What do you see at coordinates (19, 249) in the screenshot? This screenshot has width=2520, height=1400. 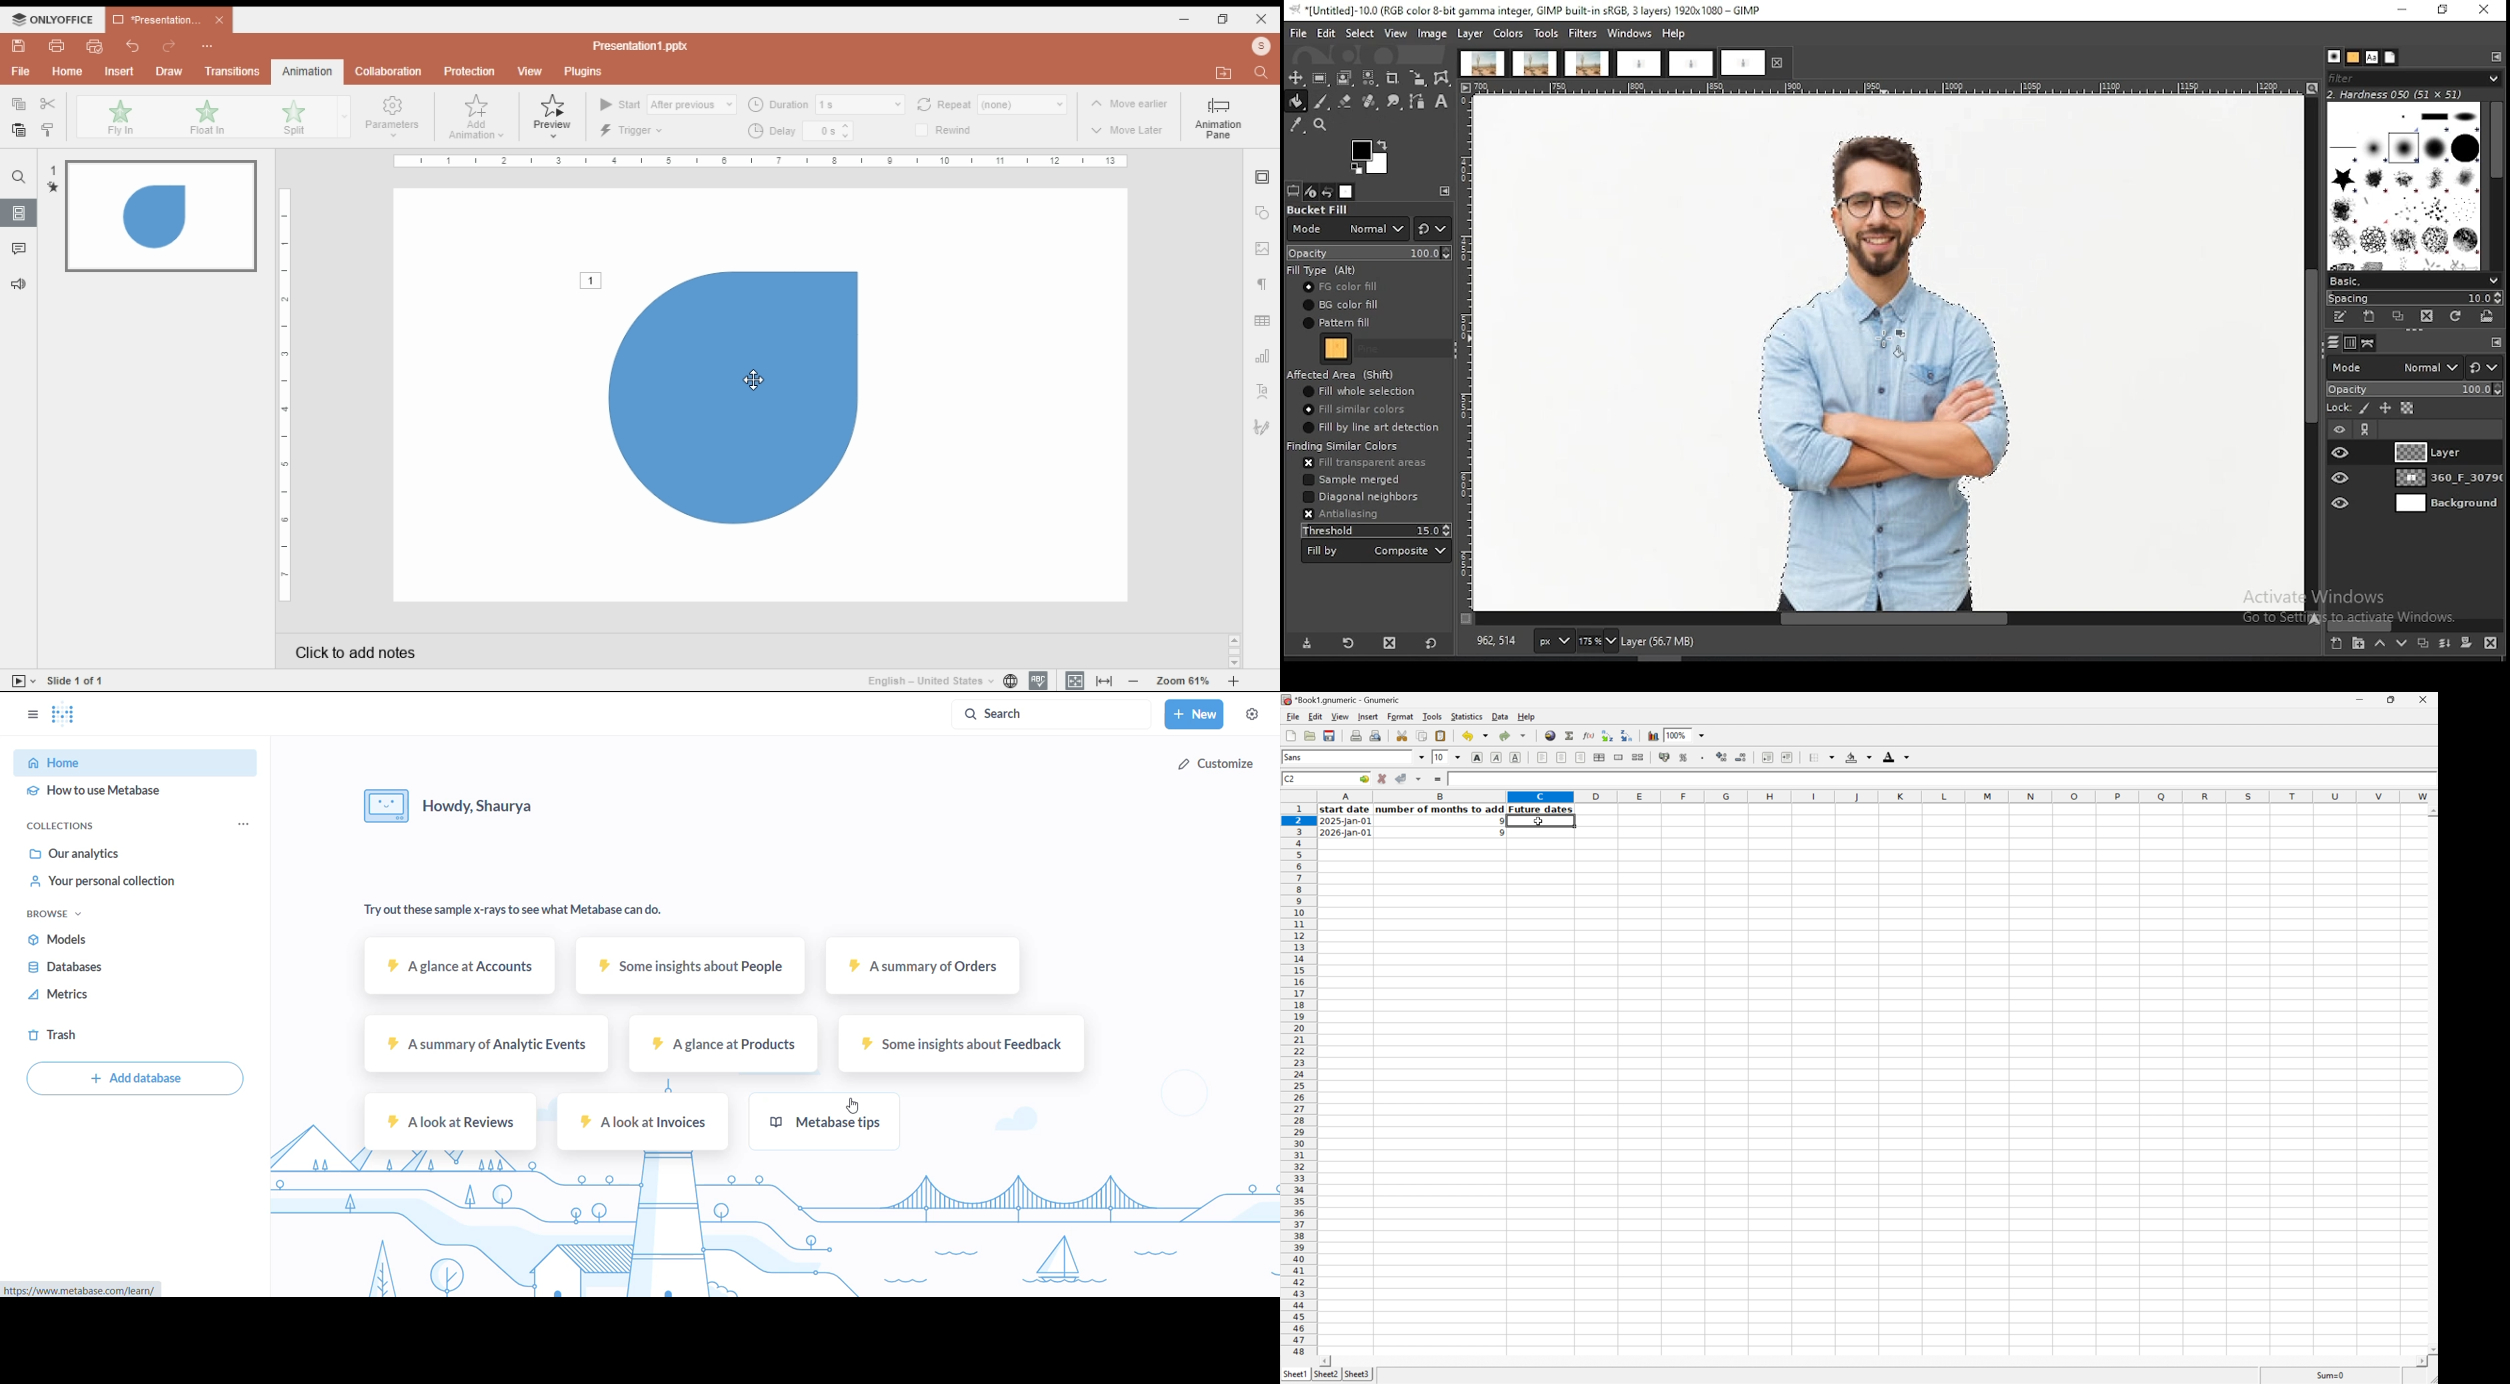 I see `comments` at bounding box center [19, 249].